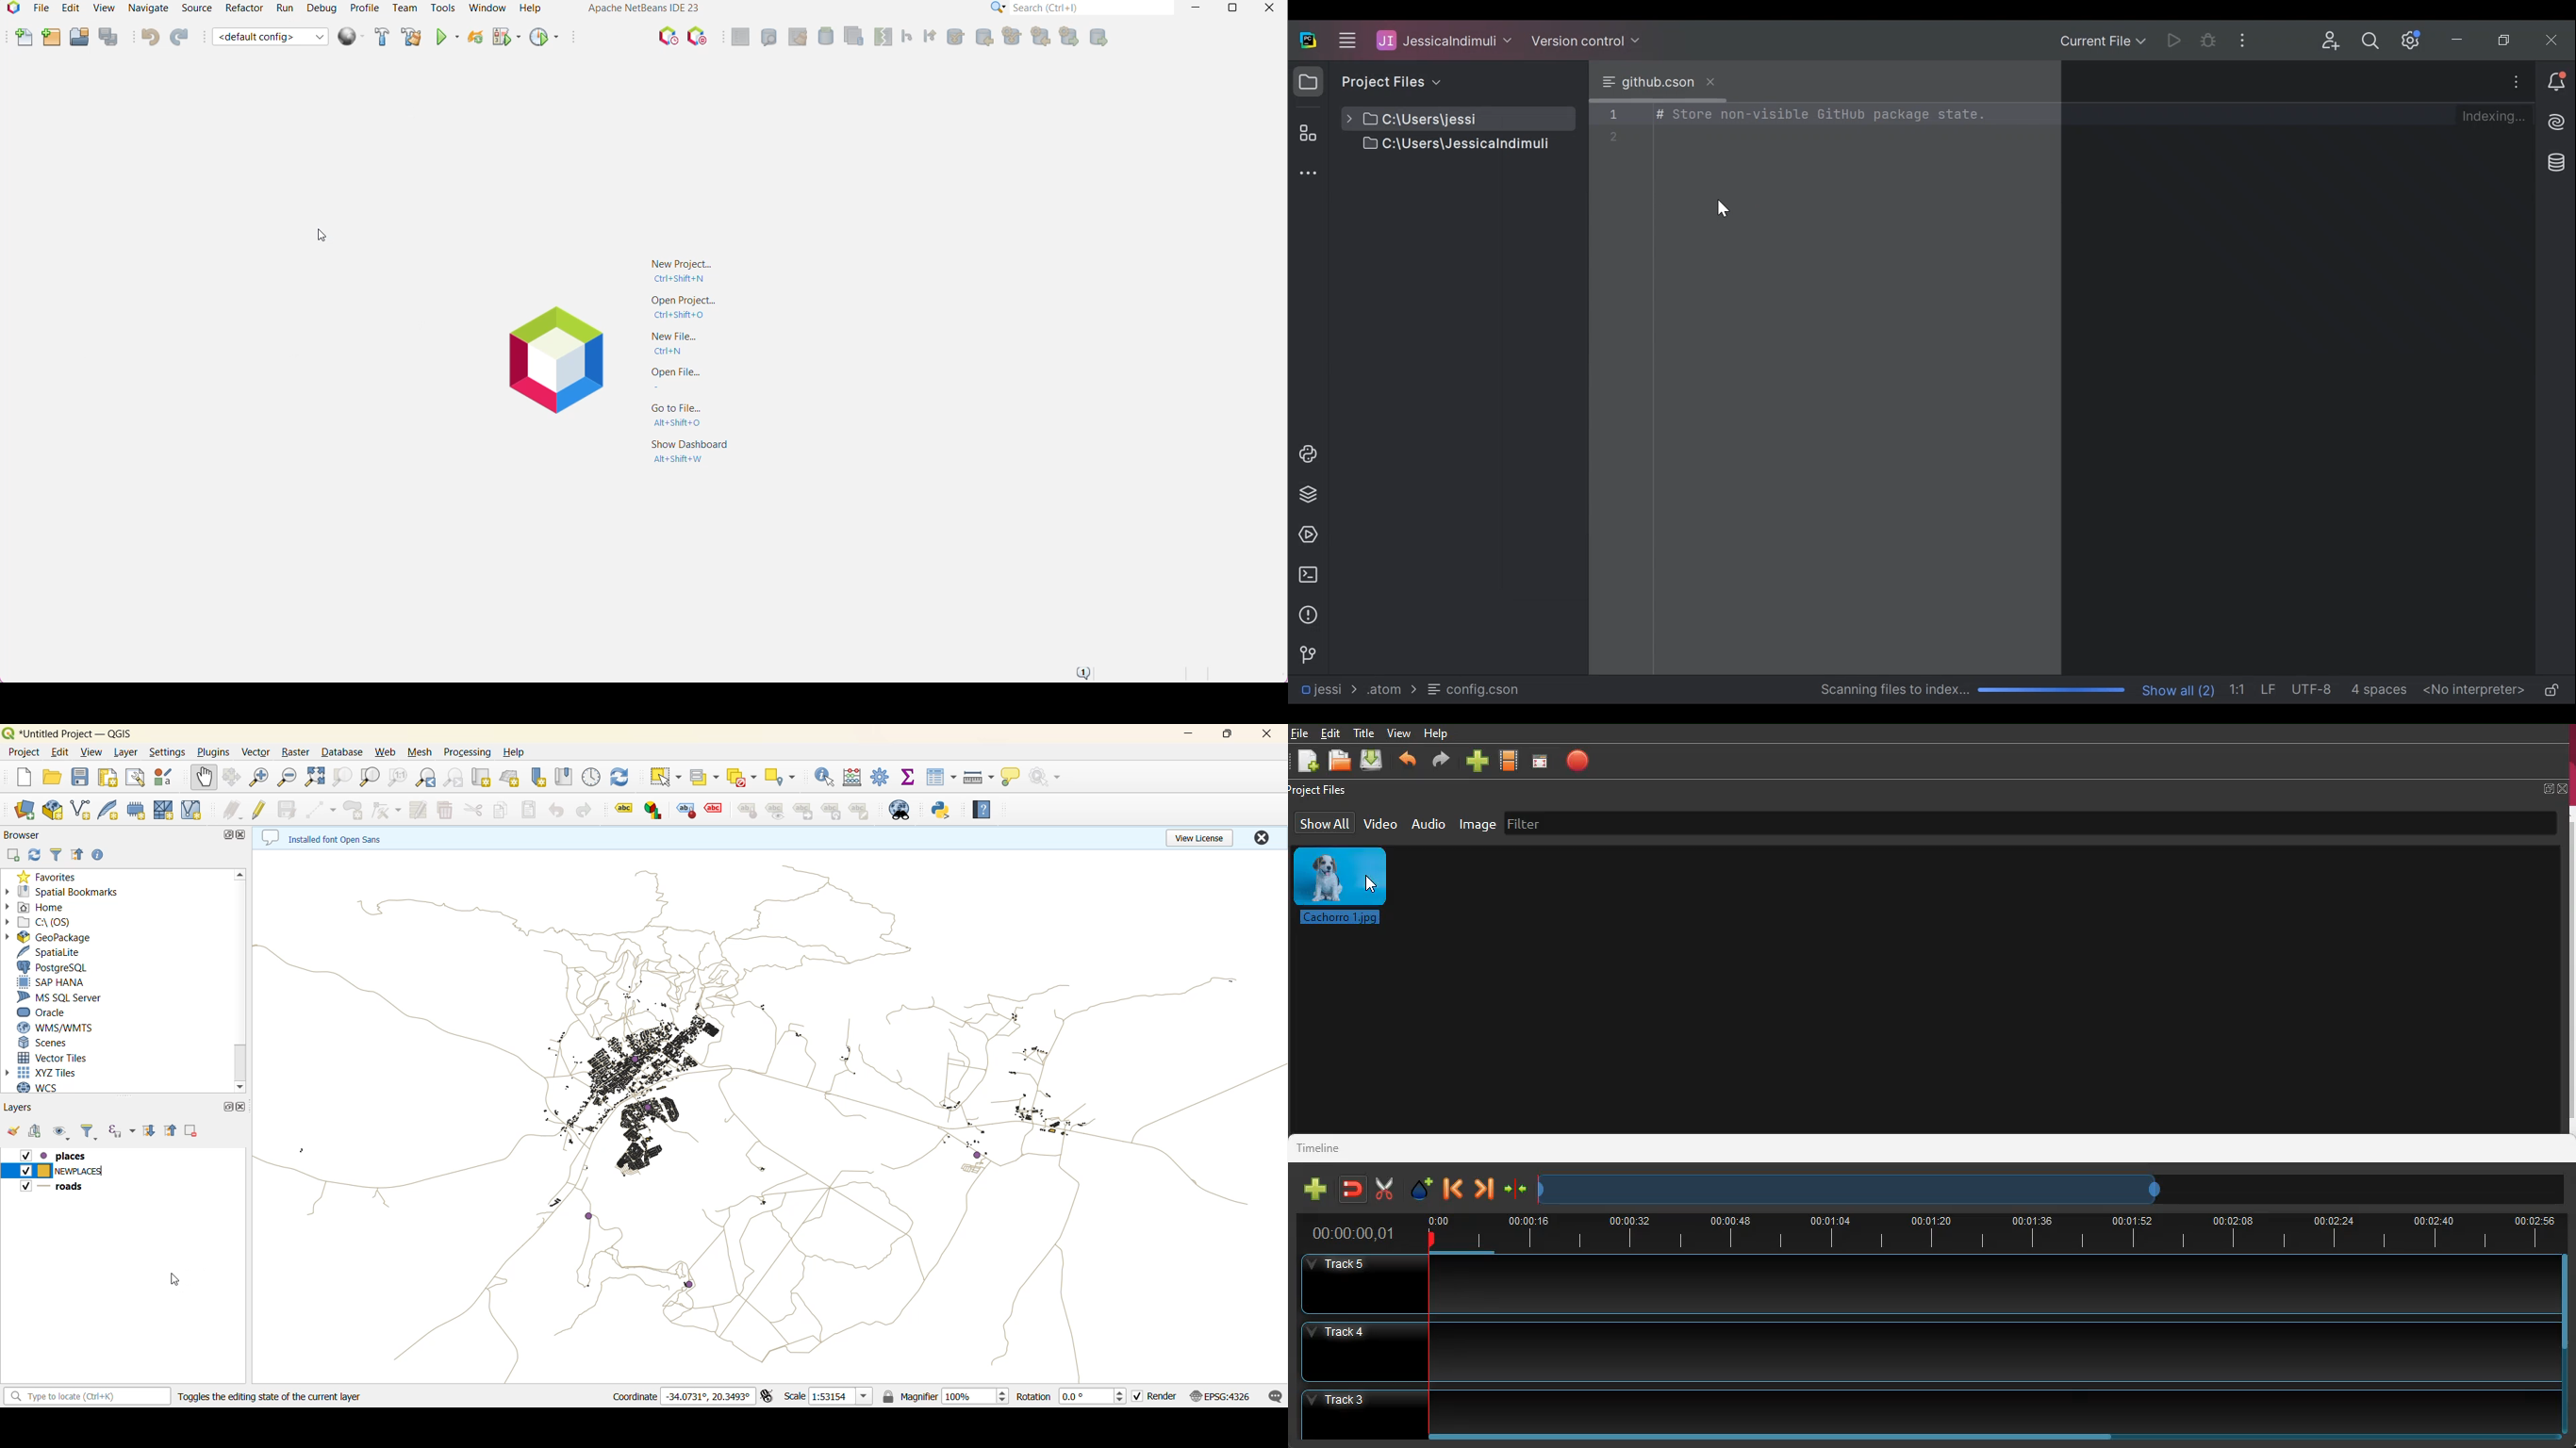 The height and width of the screenshot is (1456, 2576). I want to click on Services, so click(1307, 536).